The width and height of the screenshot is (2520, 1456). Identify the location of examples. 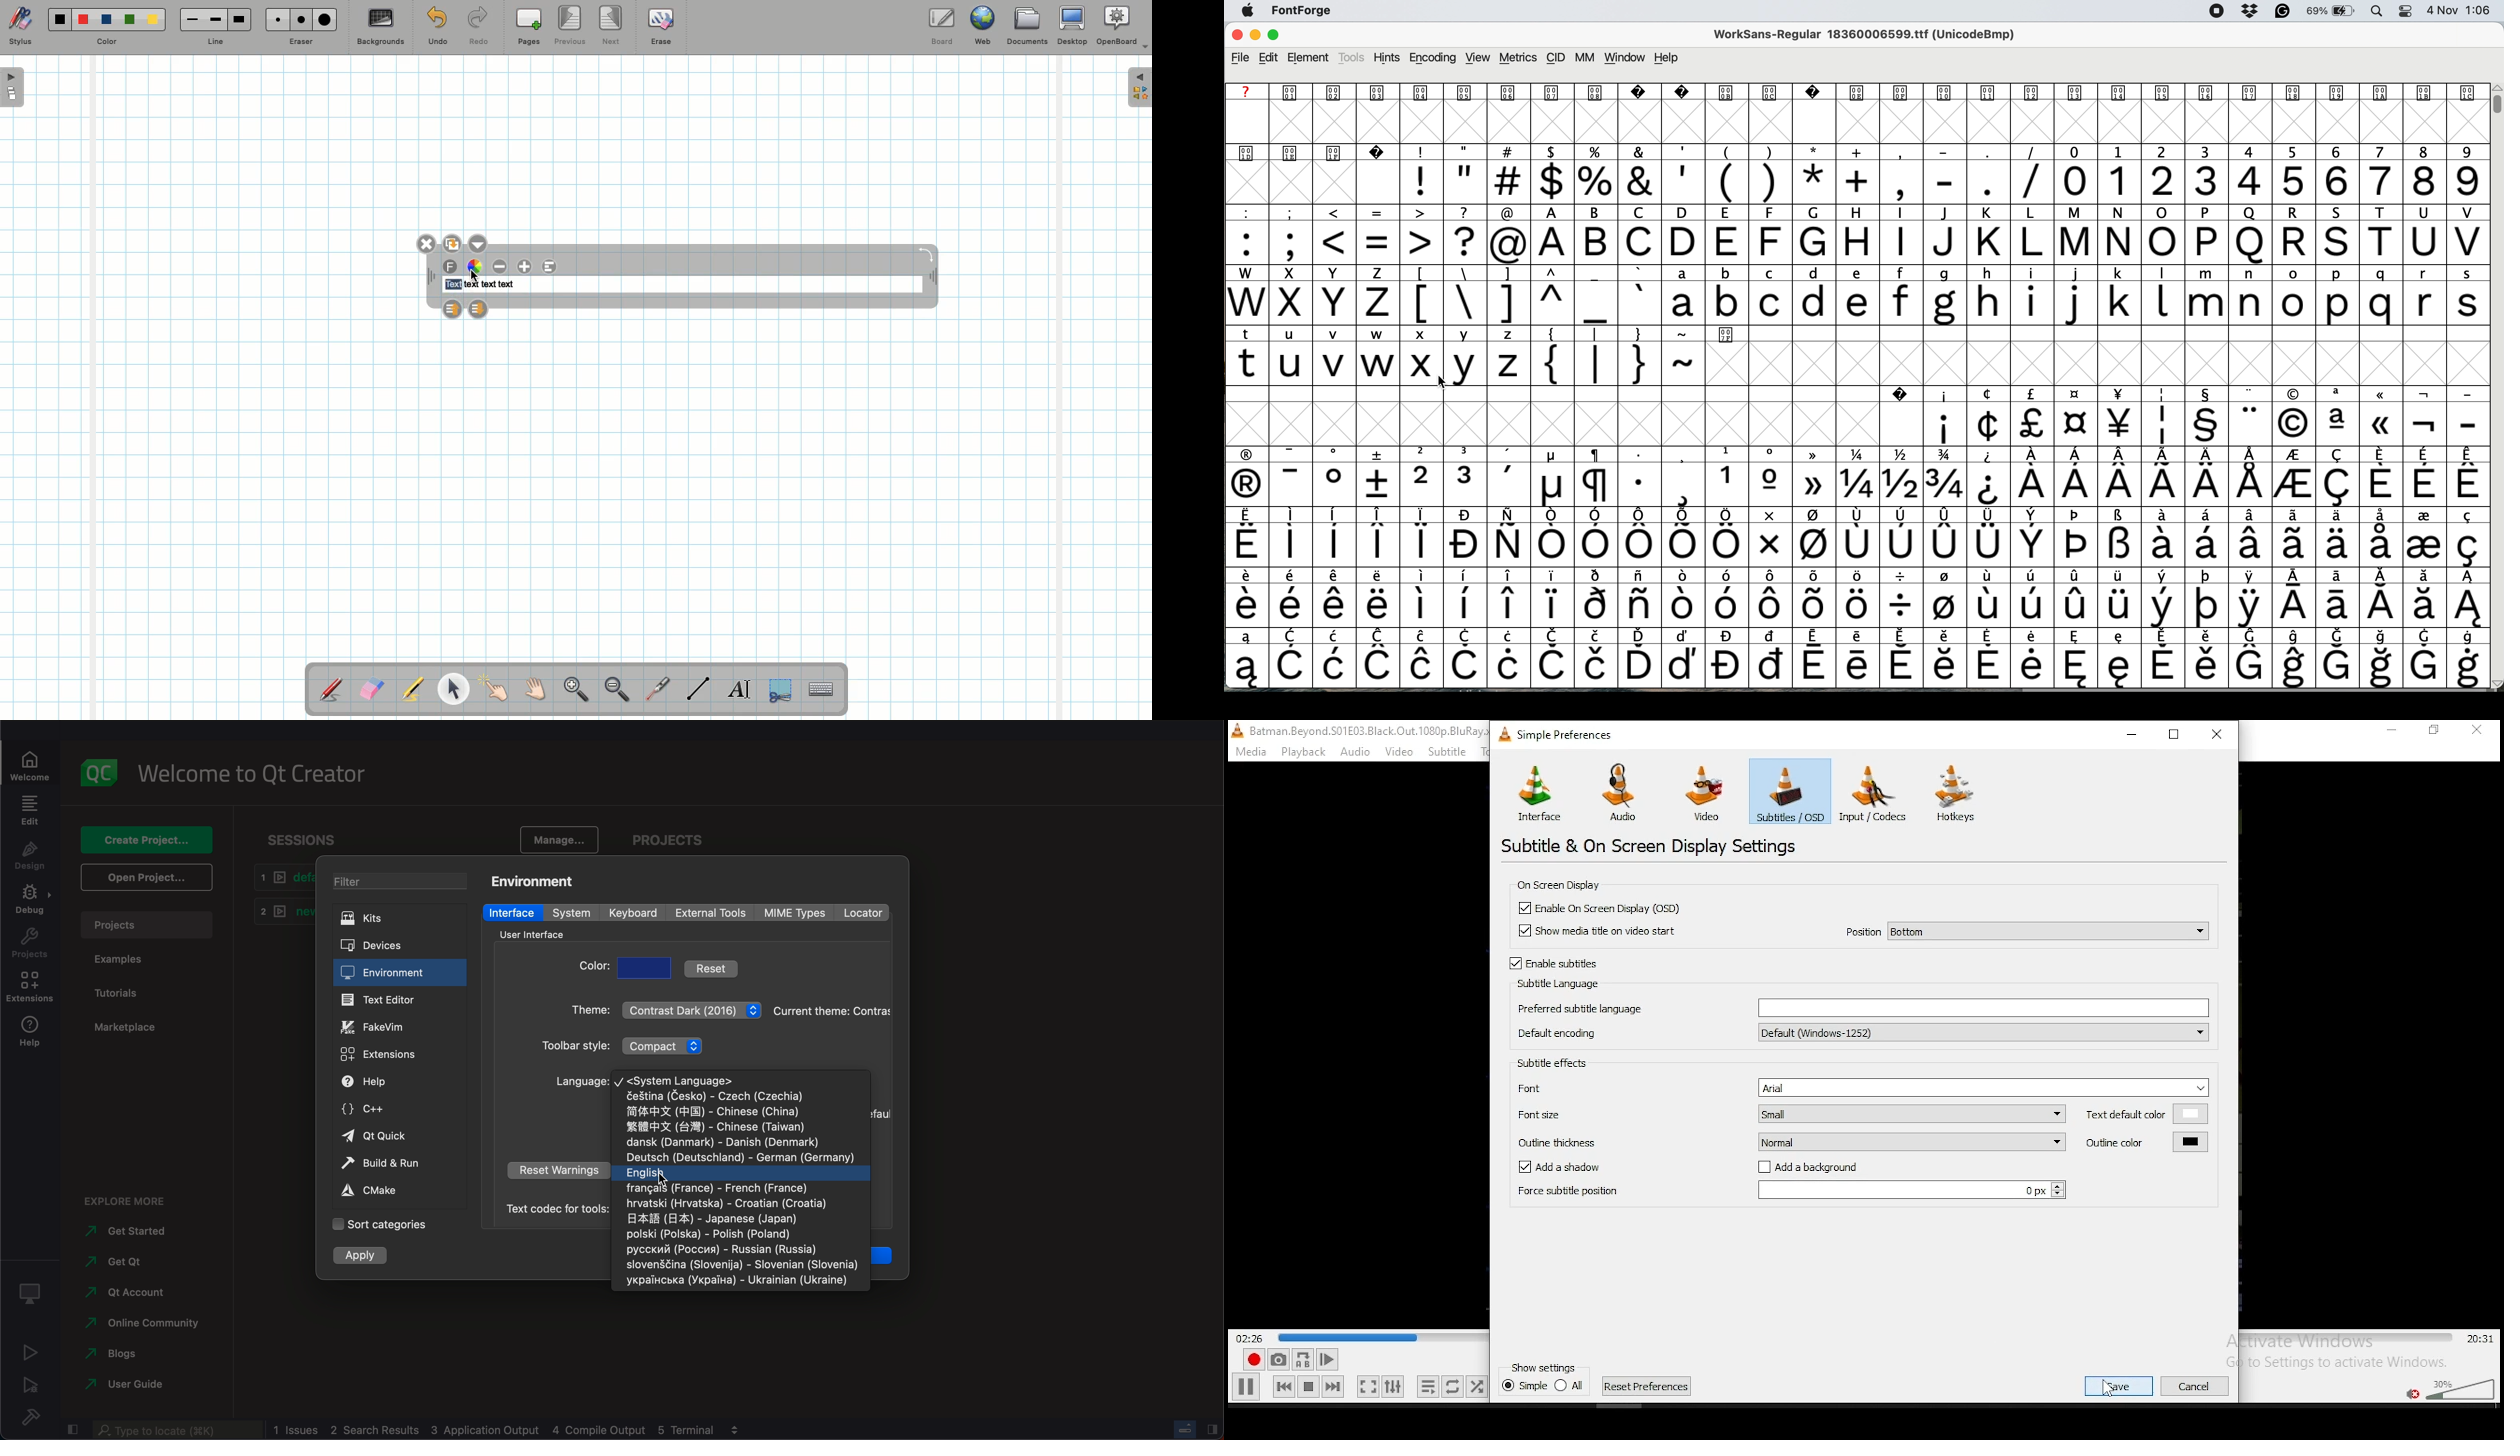
(125, 958).